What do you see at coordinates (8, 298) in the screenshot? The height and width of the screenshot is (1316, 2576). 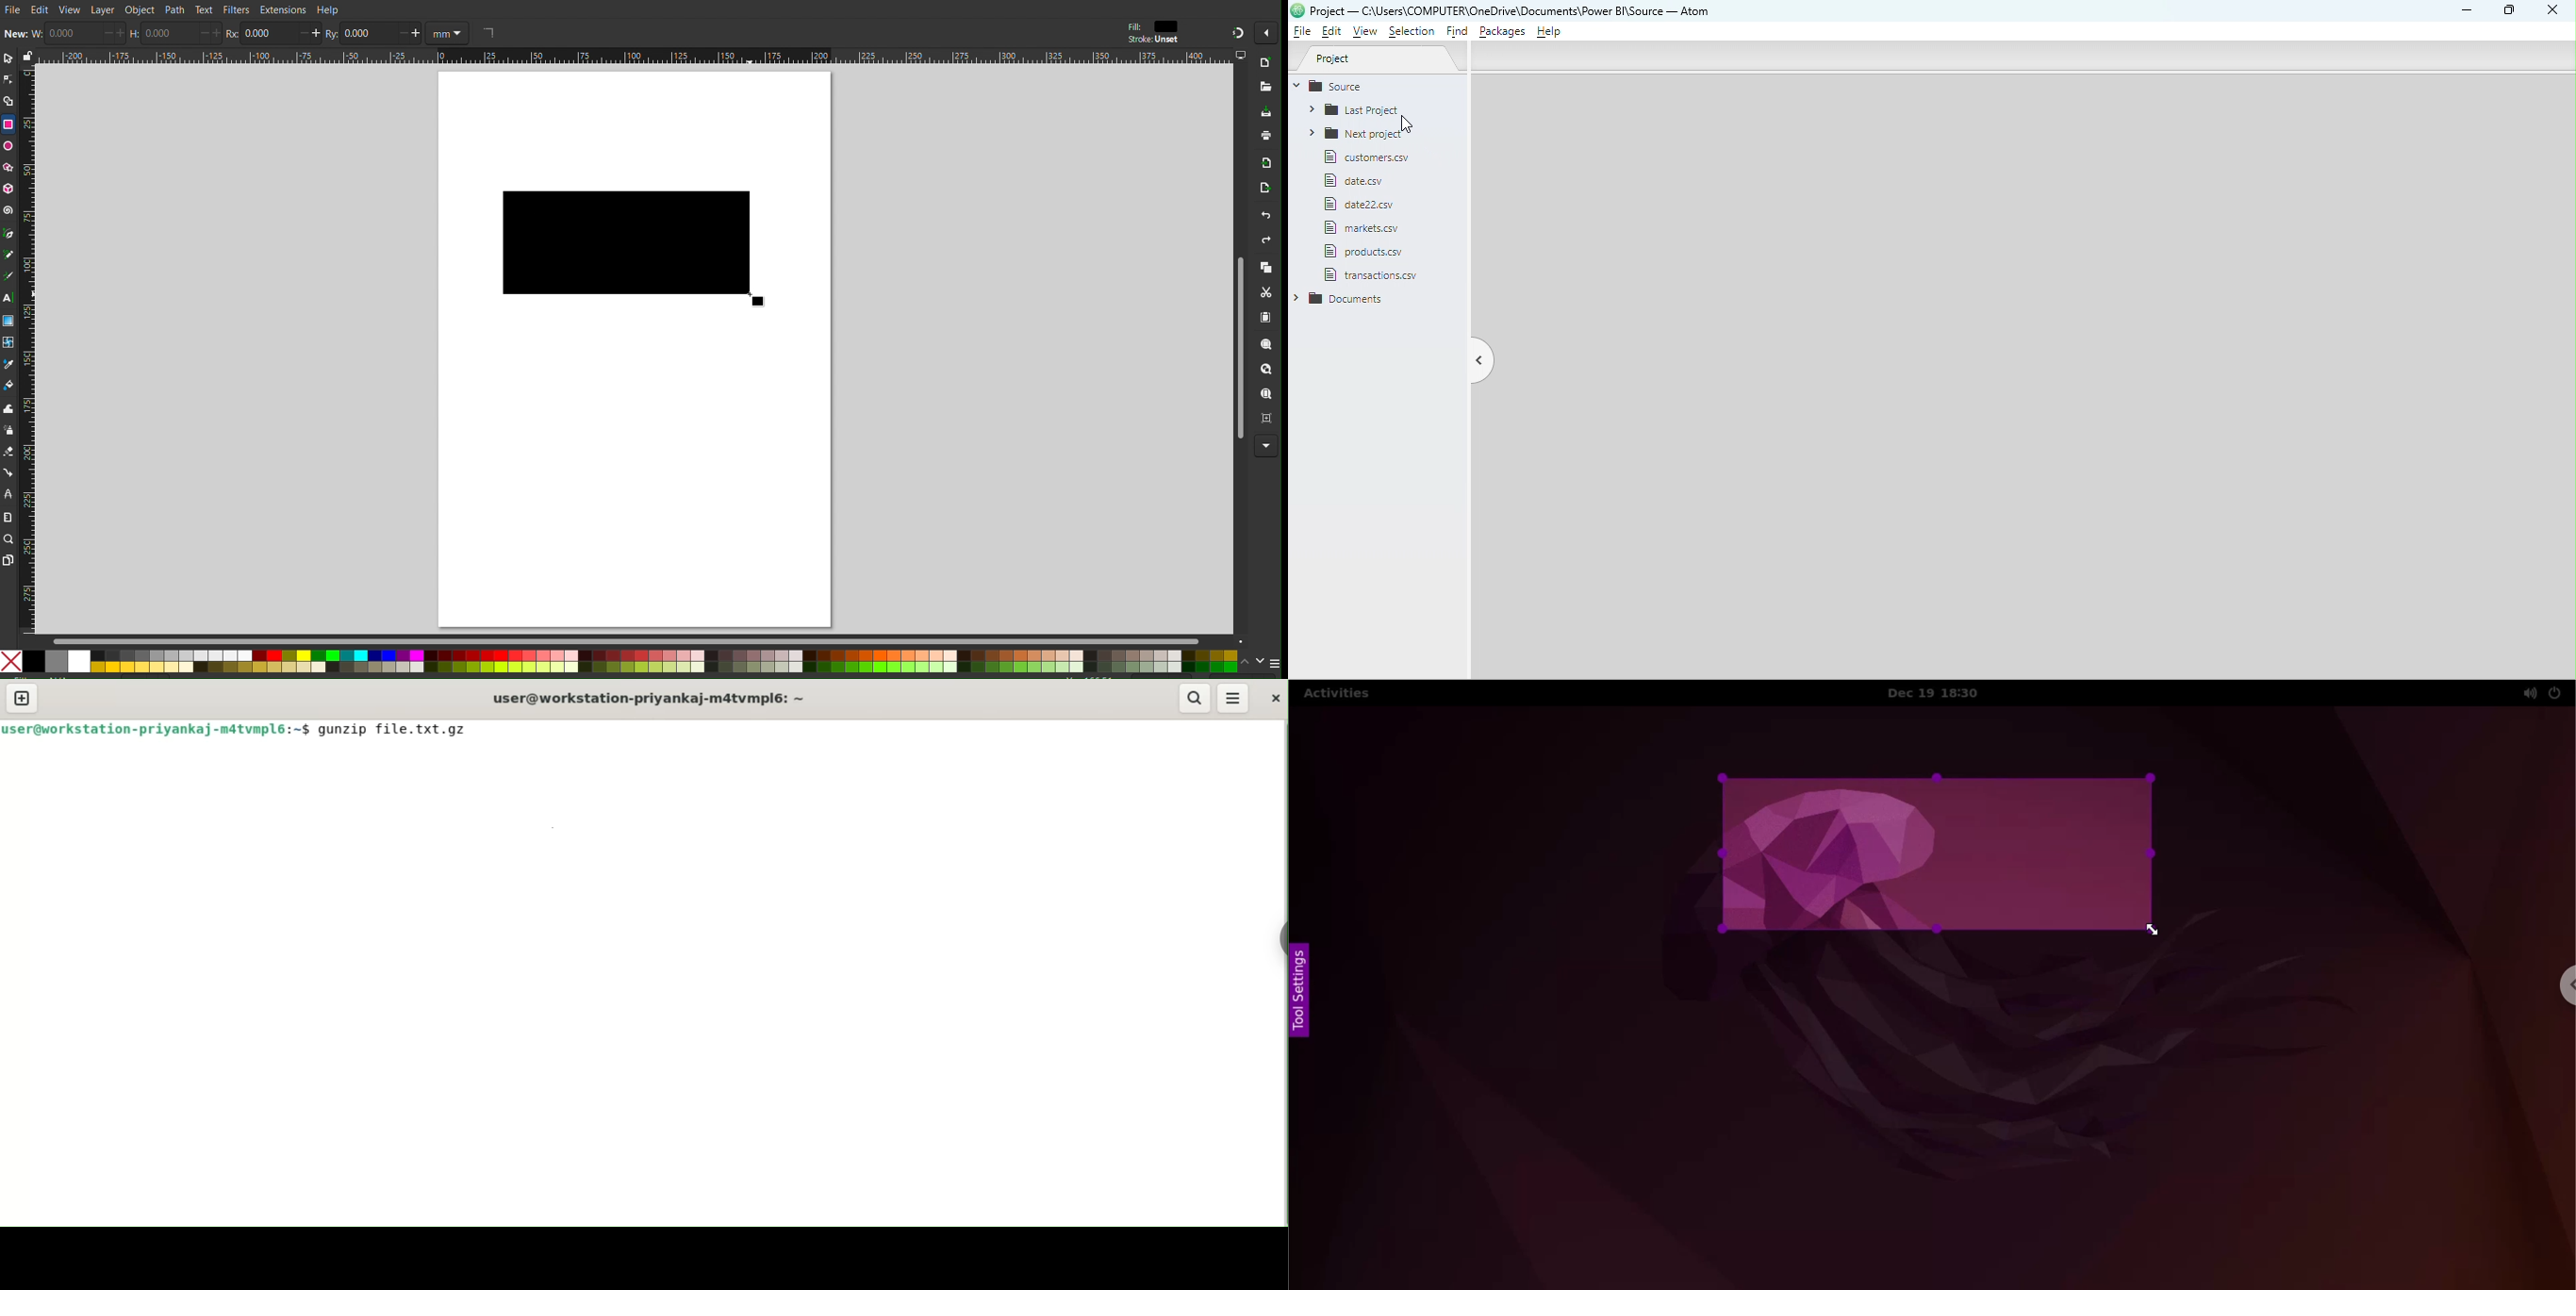 I see `Text Tool` at bounding box center [8, 298].